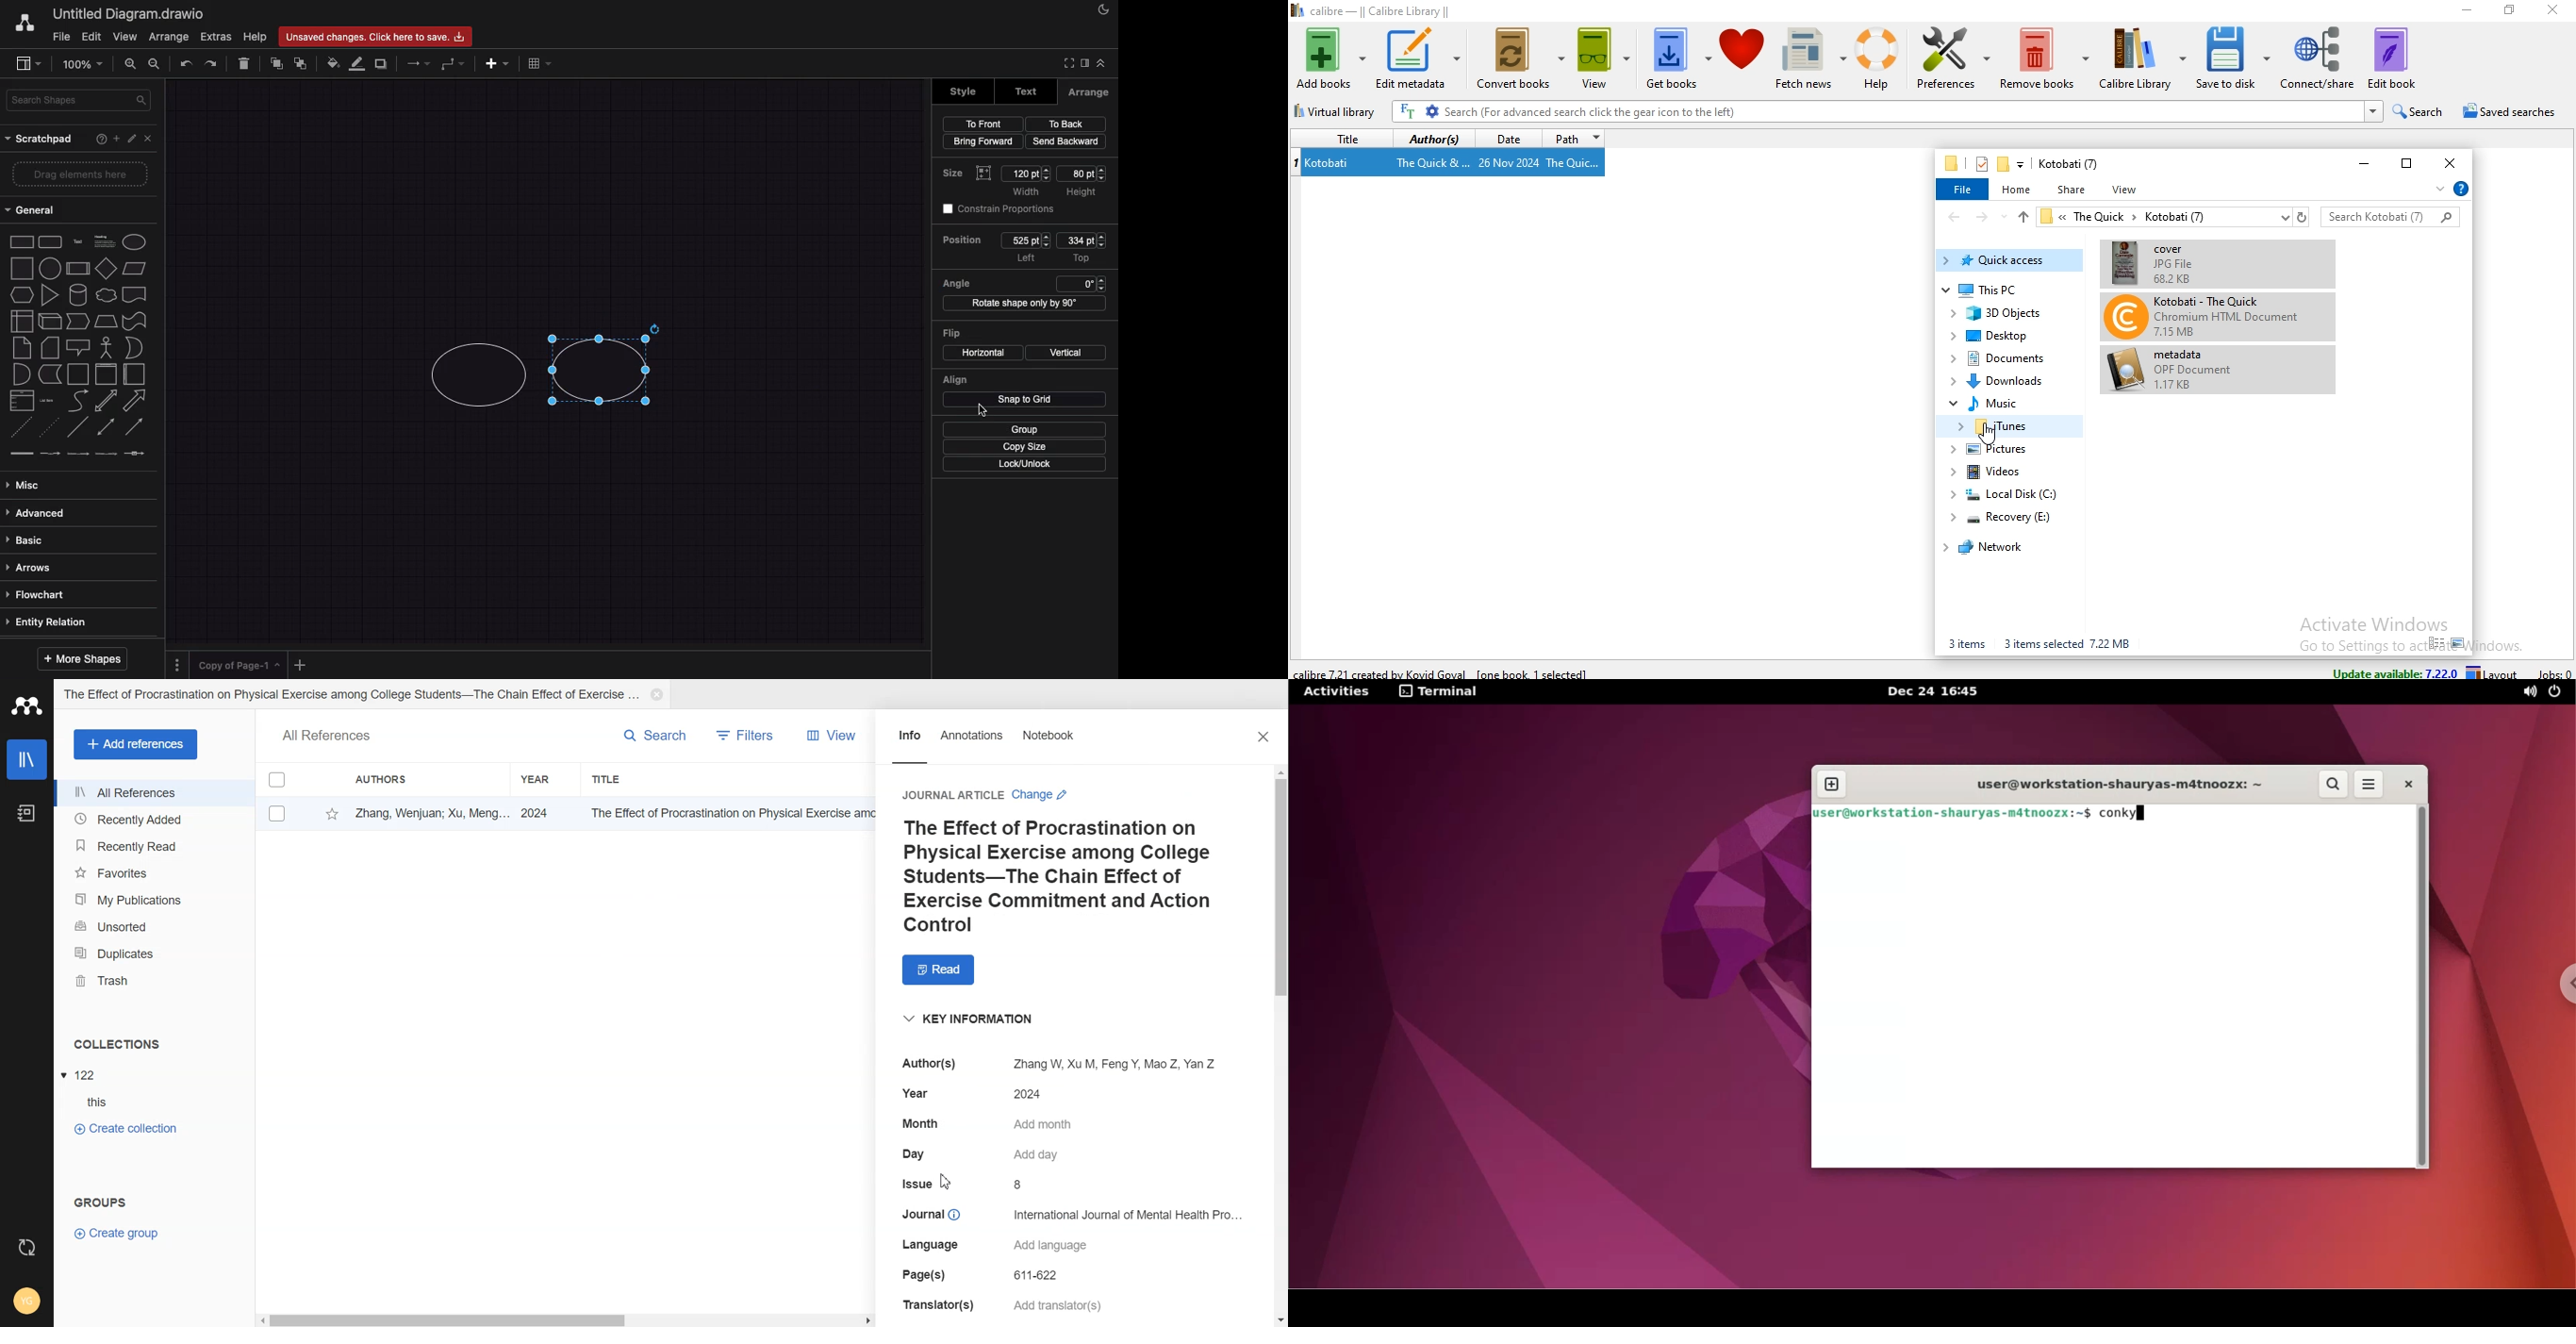 The height and width of the screenshot is (1344, 2576). Describe the element at coordinates (245, 63) in the screenshot. I see `delete` at that location.